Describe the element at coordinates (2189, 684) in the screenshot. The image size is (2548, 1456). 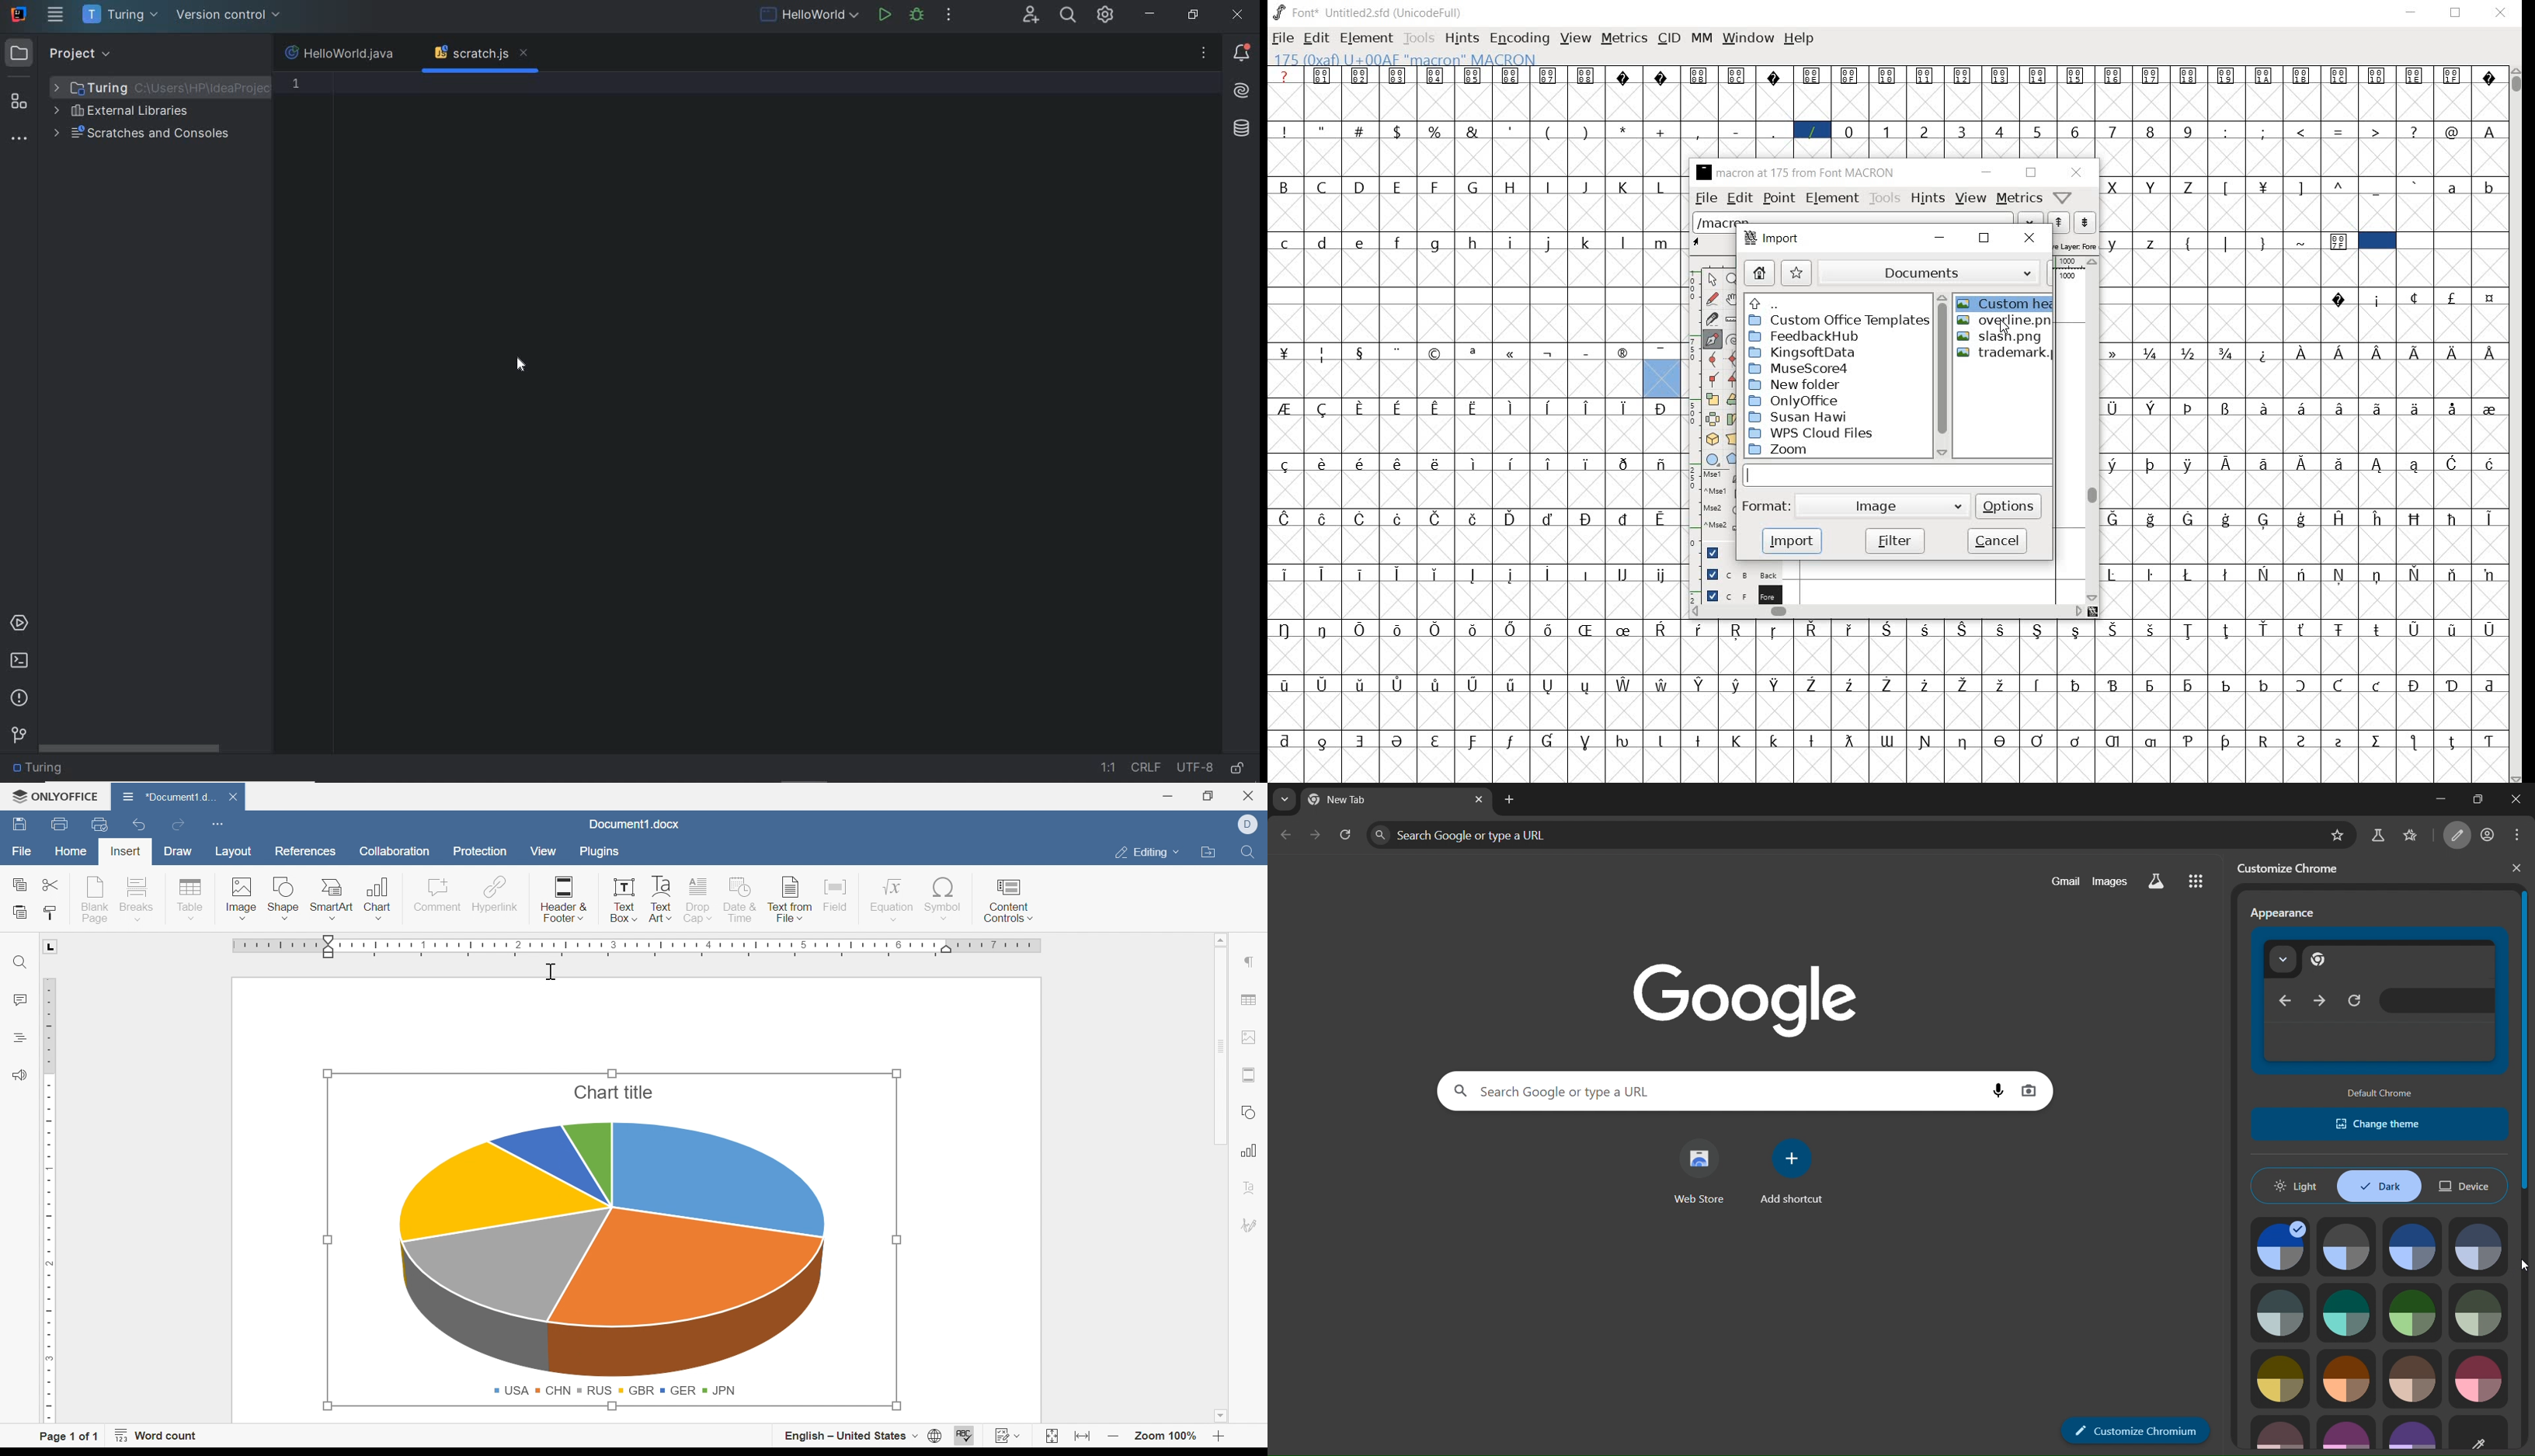
I see `Symbol` at that location.